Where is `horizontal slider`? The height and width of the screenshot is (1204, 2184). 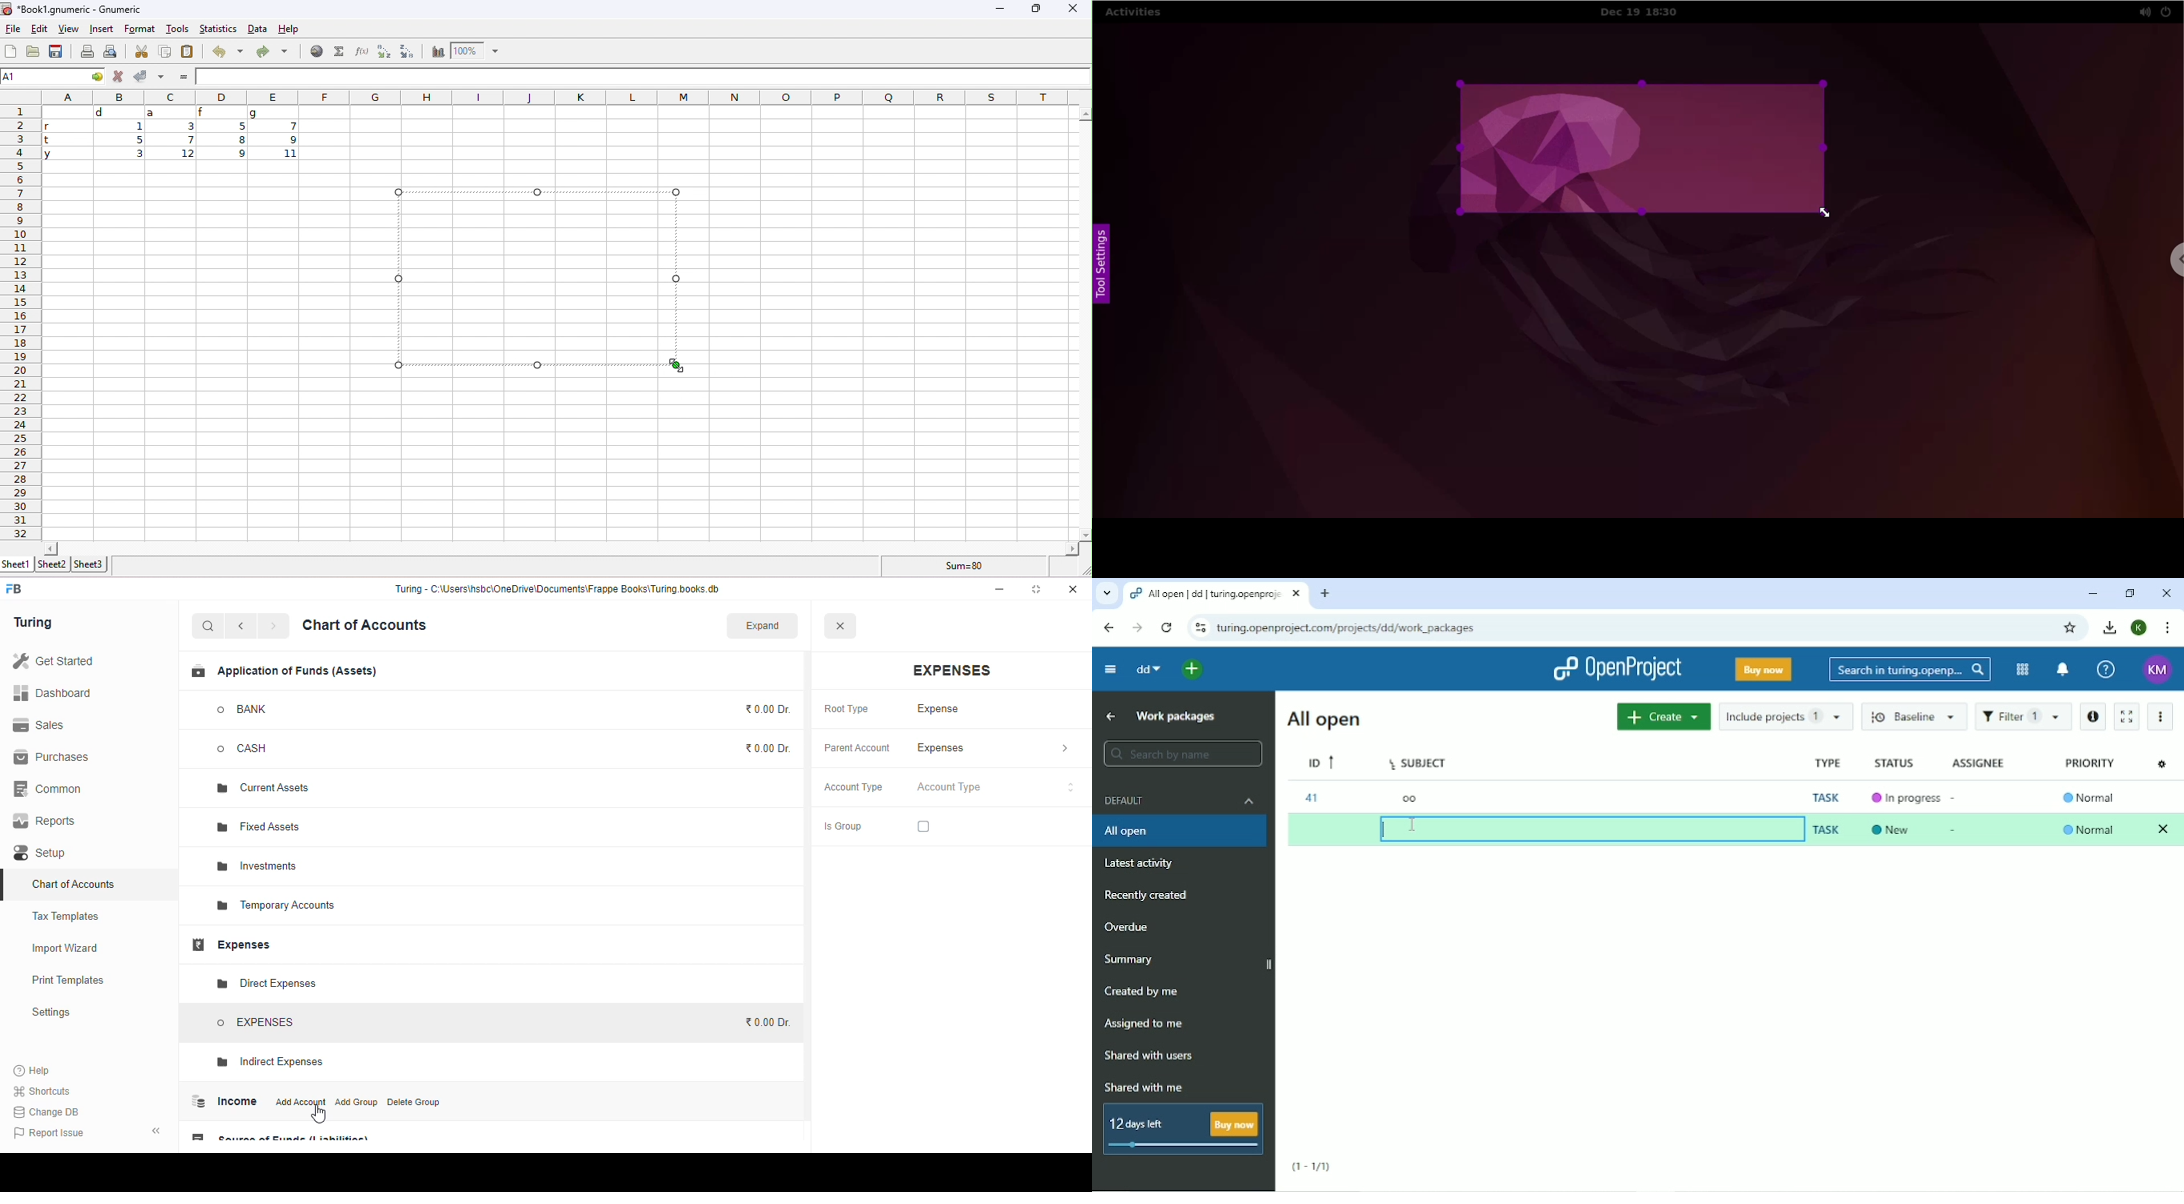 horizontal slider is located at coordinates (560, 549).